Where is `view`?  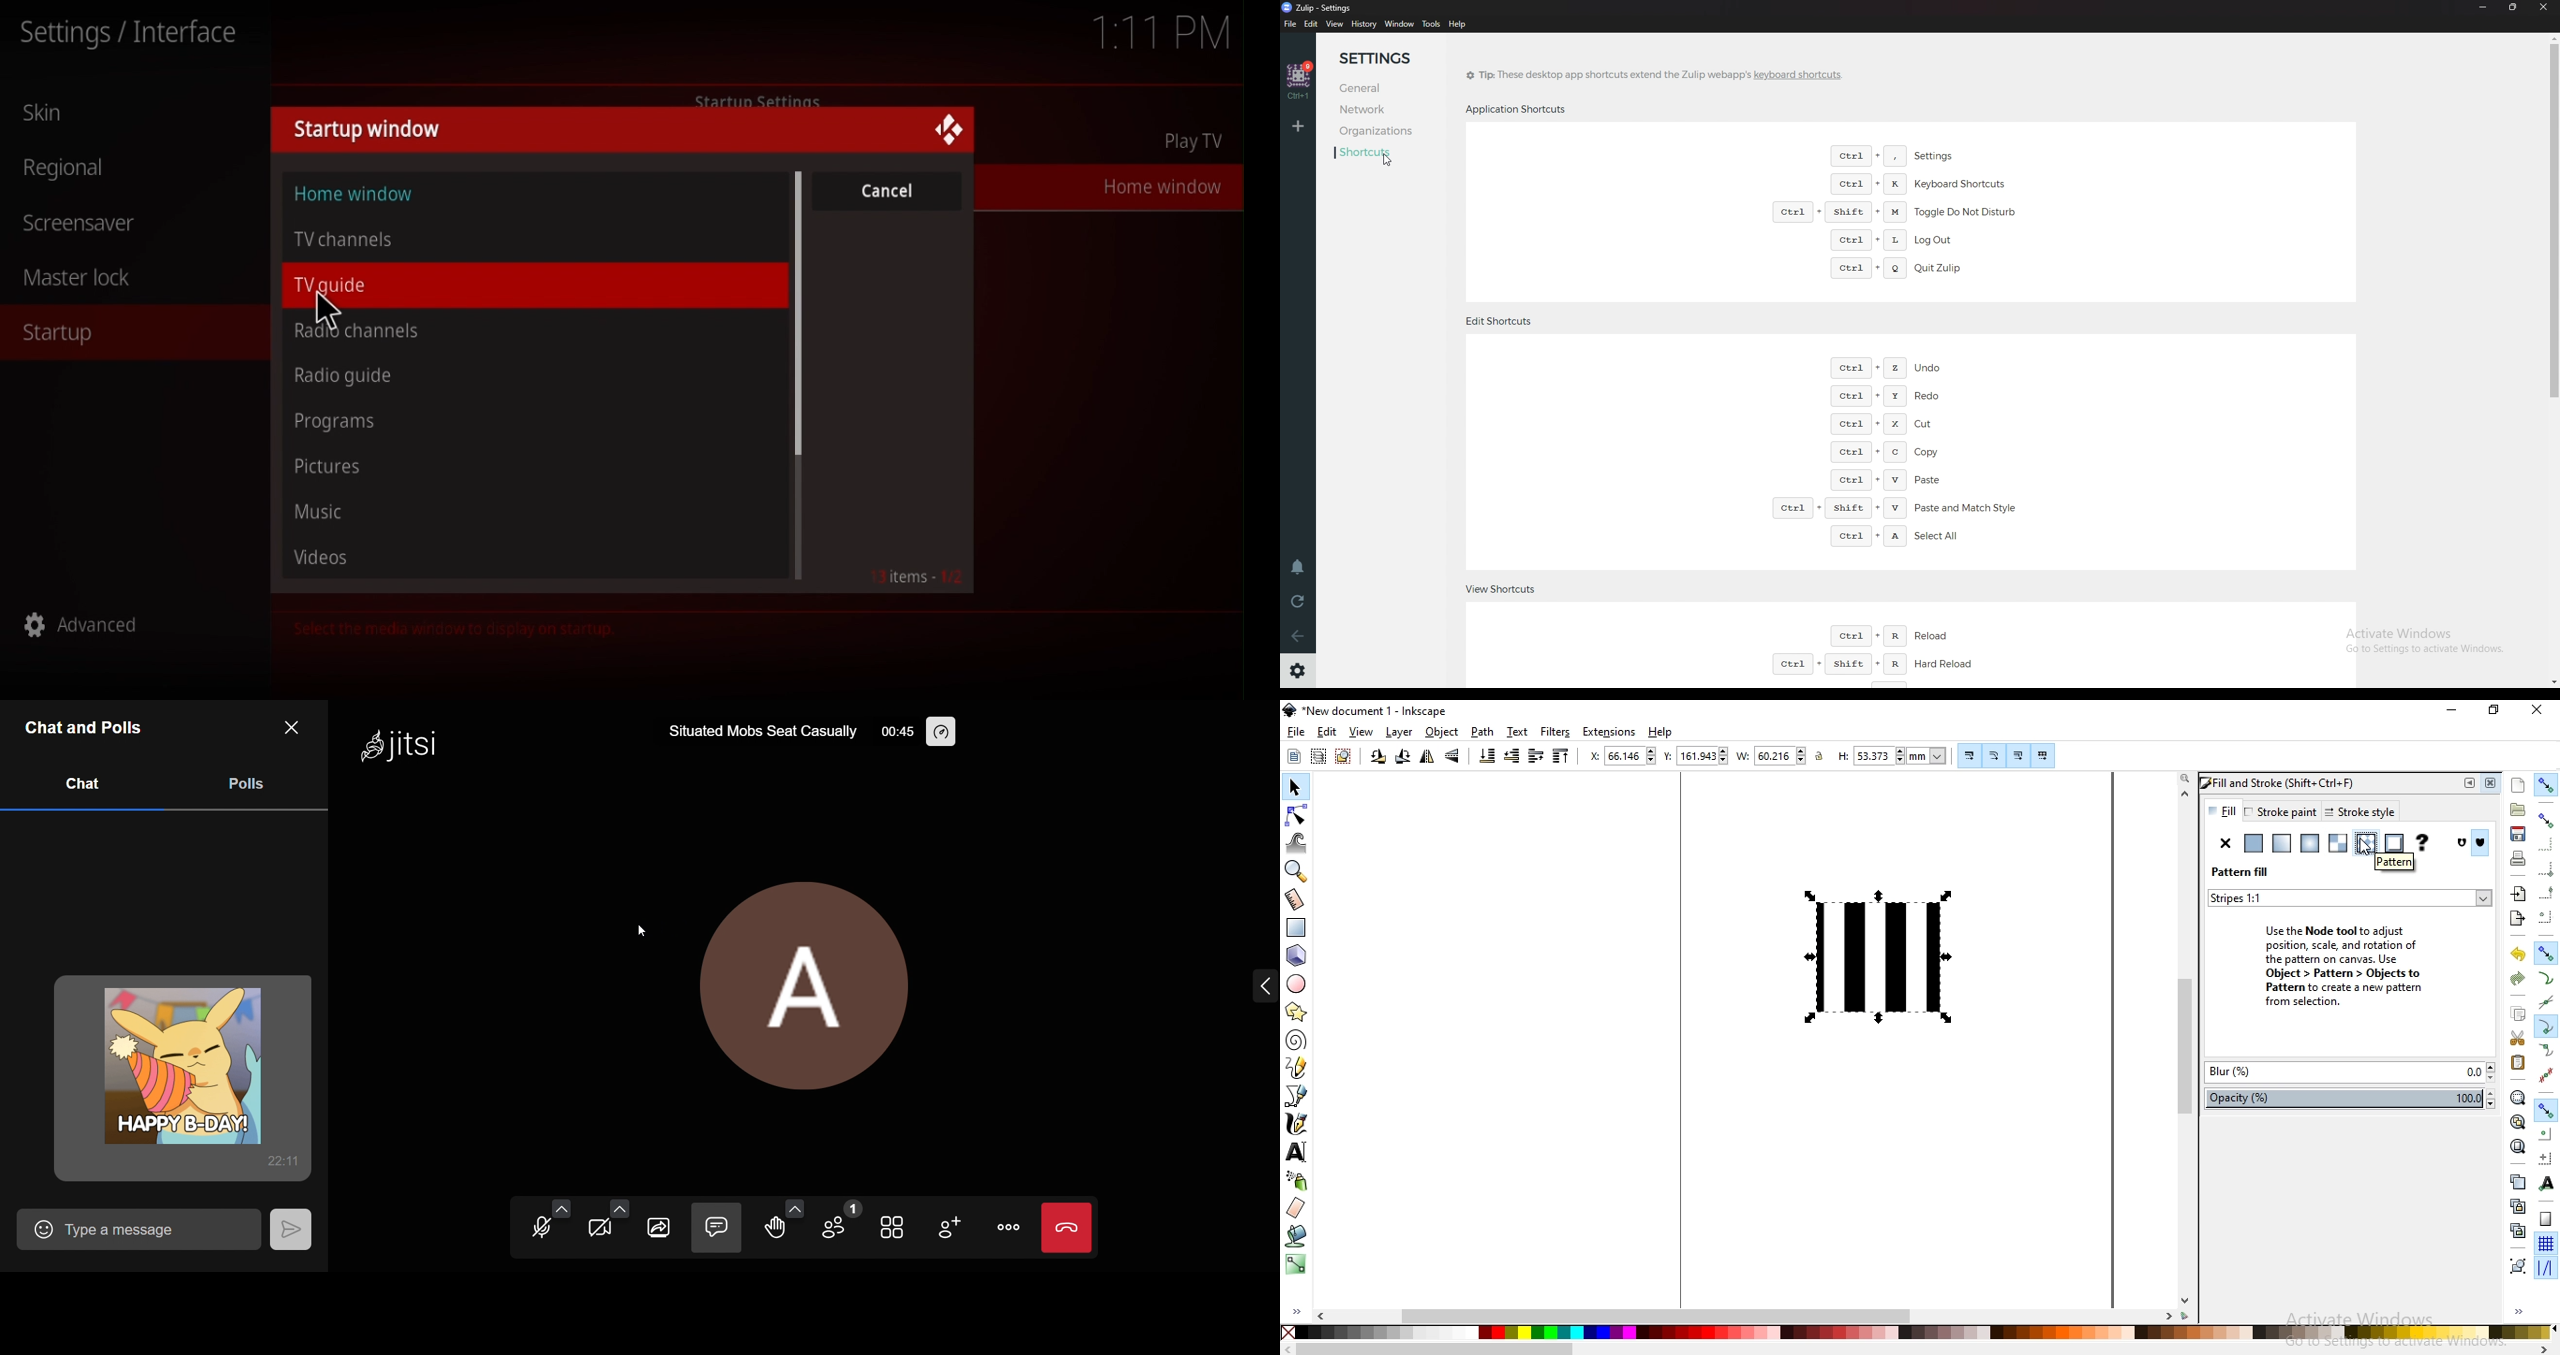 view is located at coordinates (1362, 732).